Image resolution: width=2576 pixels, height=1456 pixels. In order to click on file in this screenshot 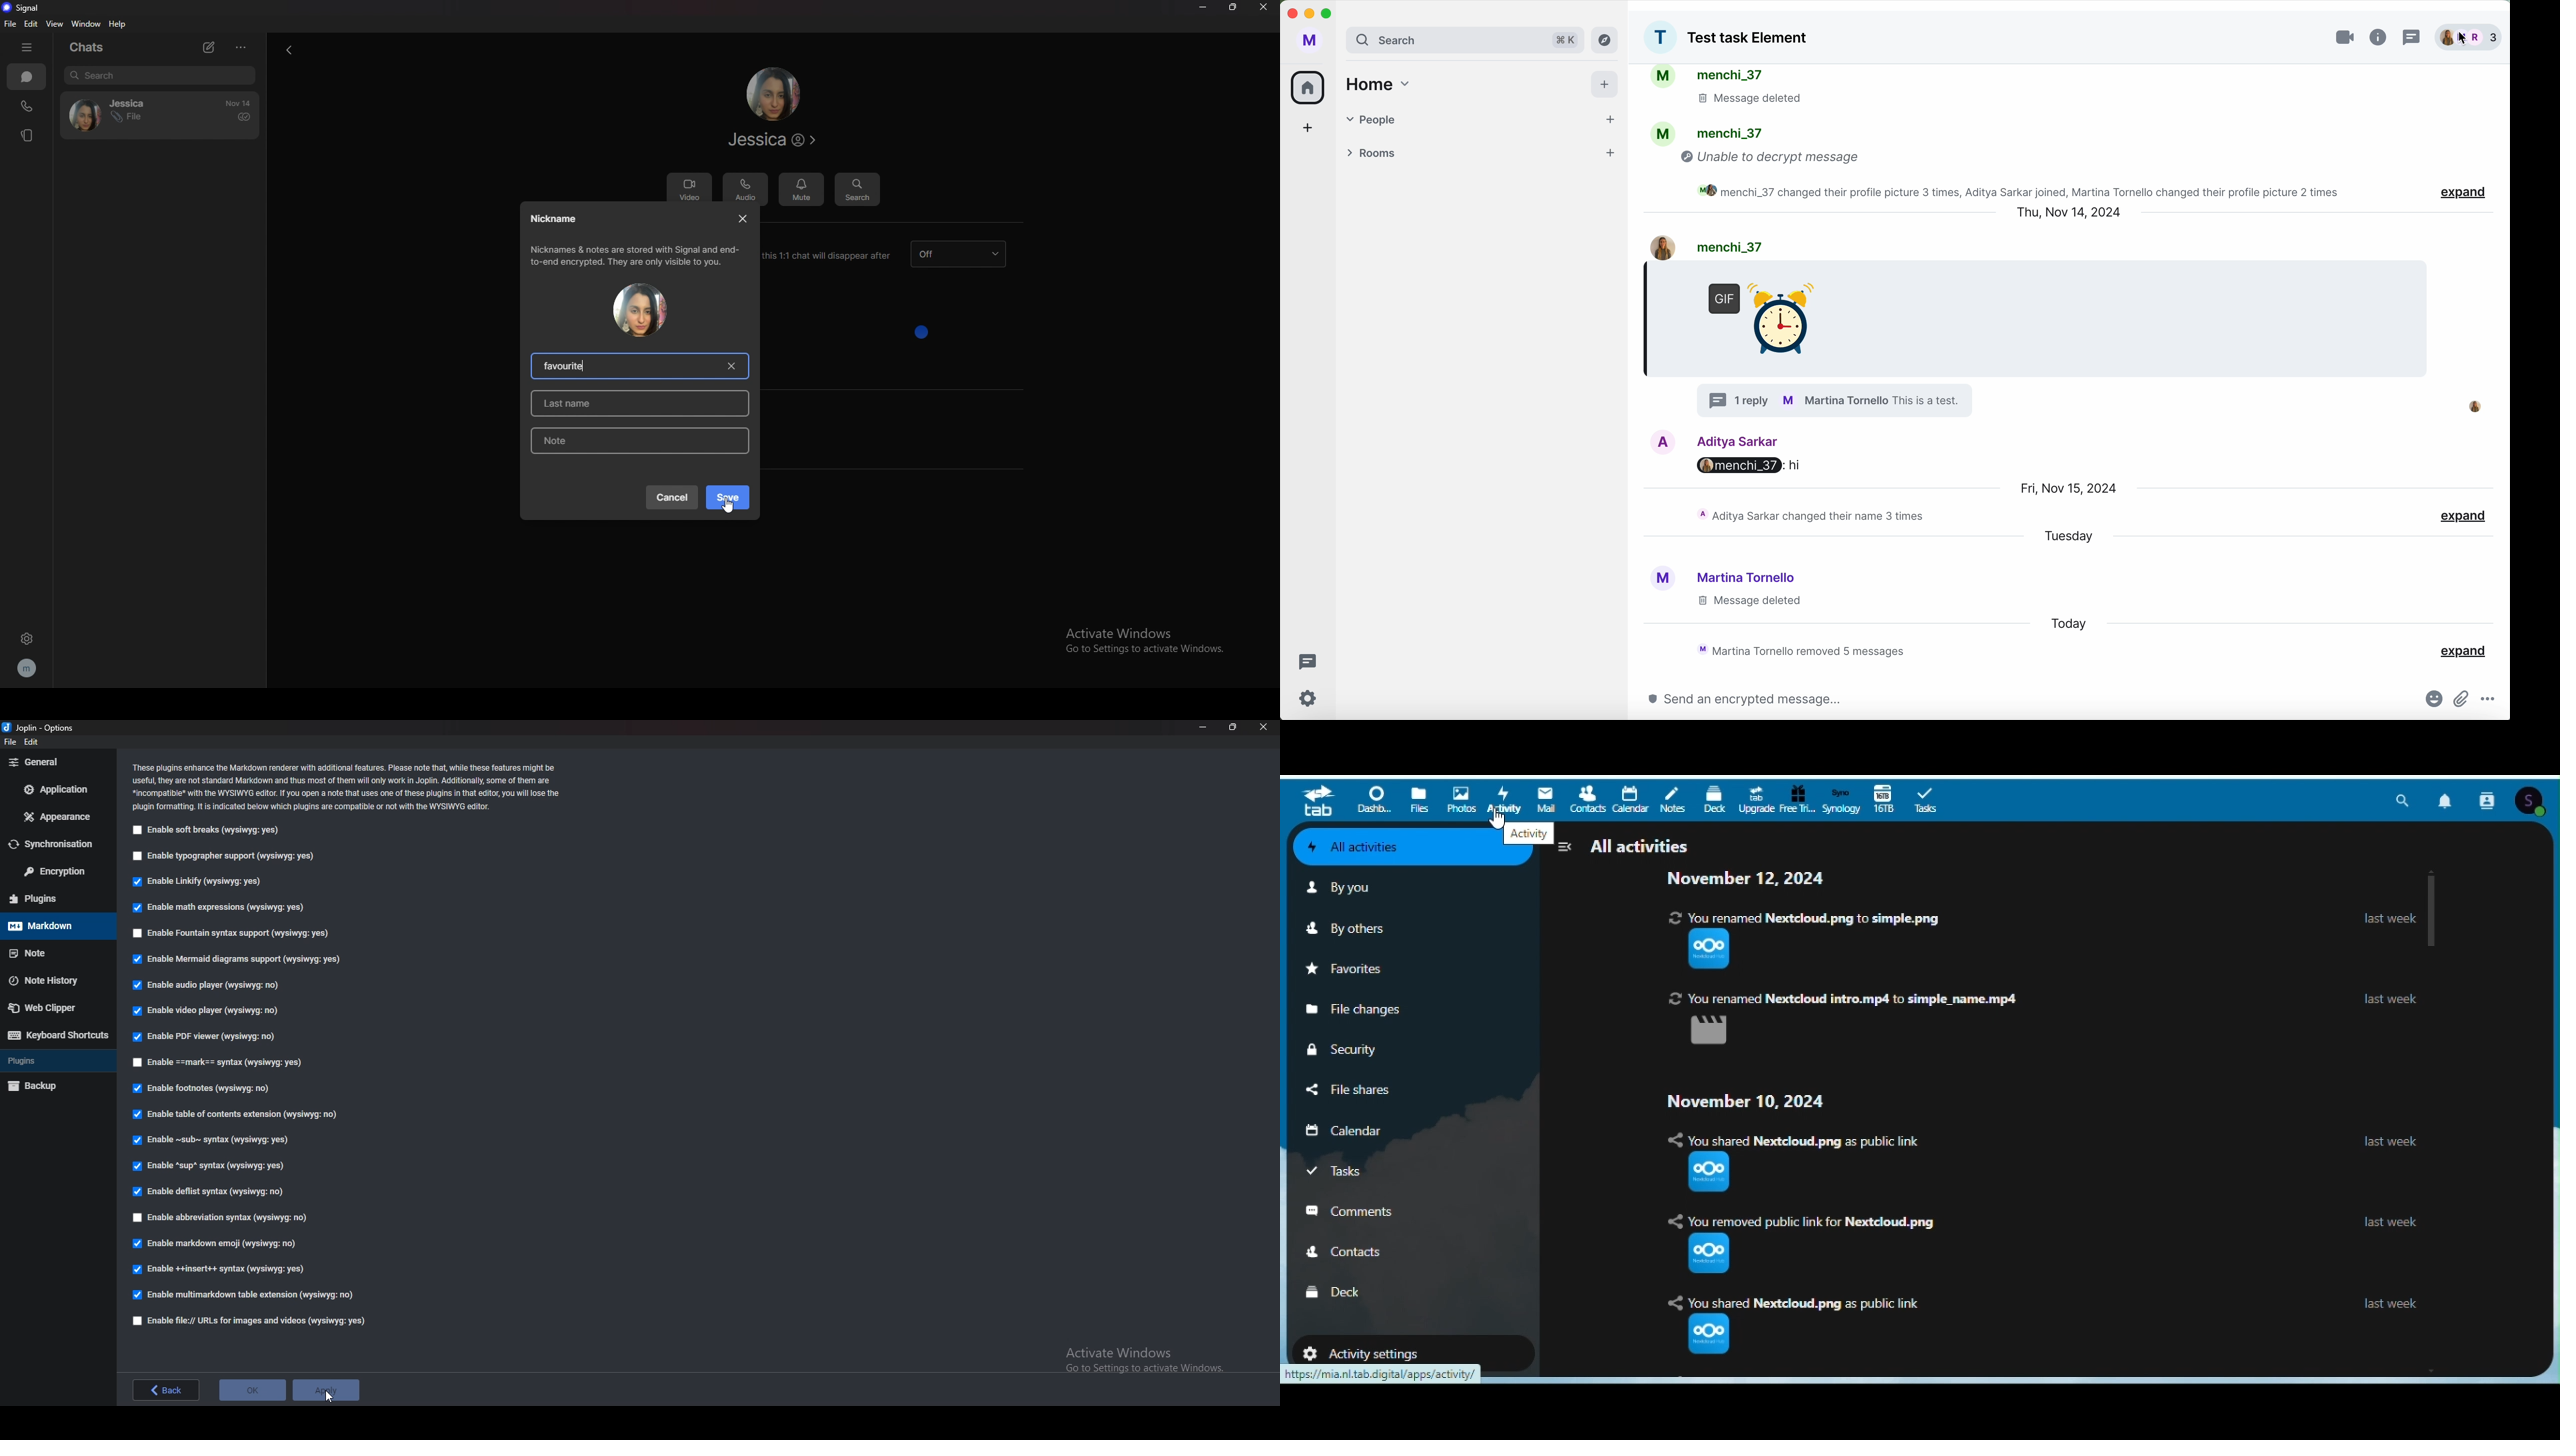, I will do `click(11, 23)`.